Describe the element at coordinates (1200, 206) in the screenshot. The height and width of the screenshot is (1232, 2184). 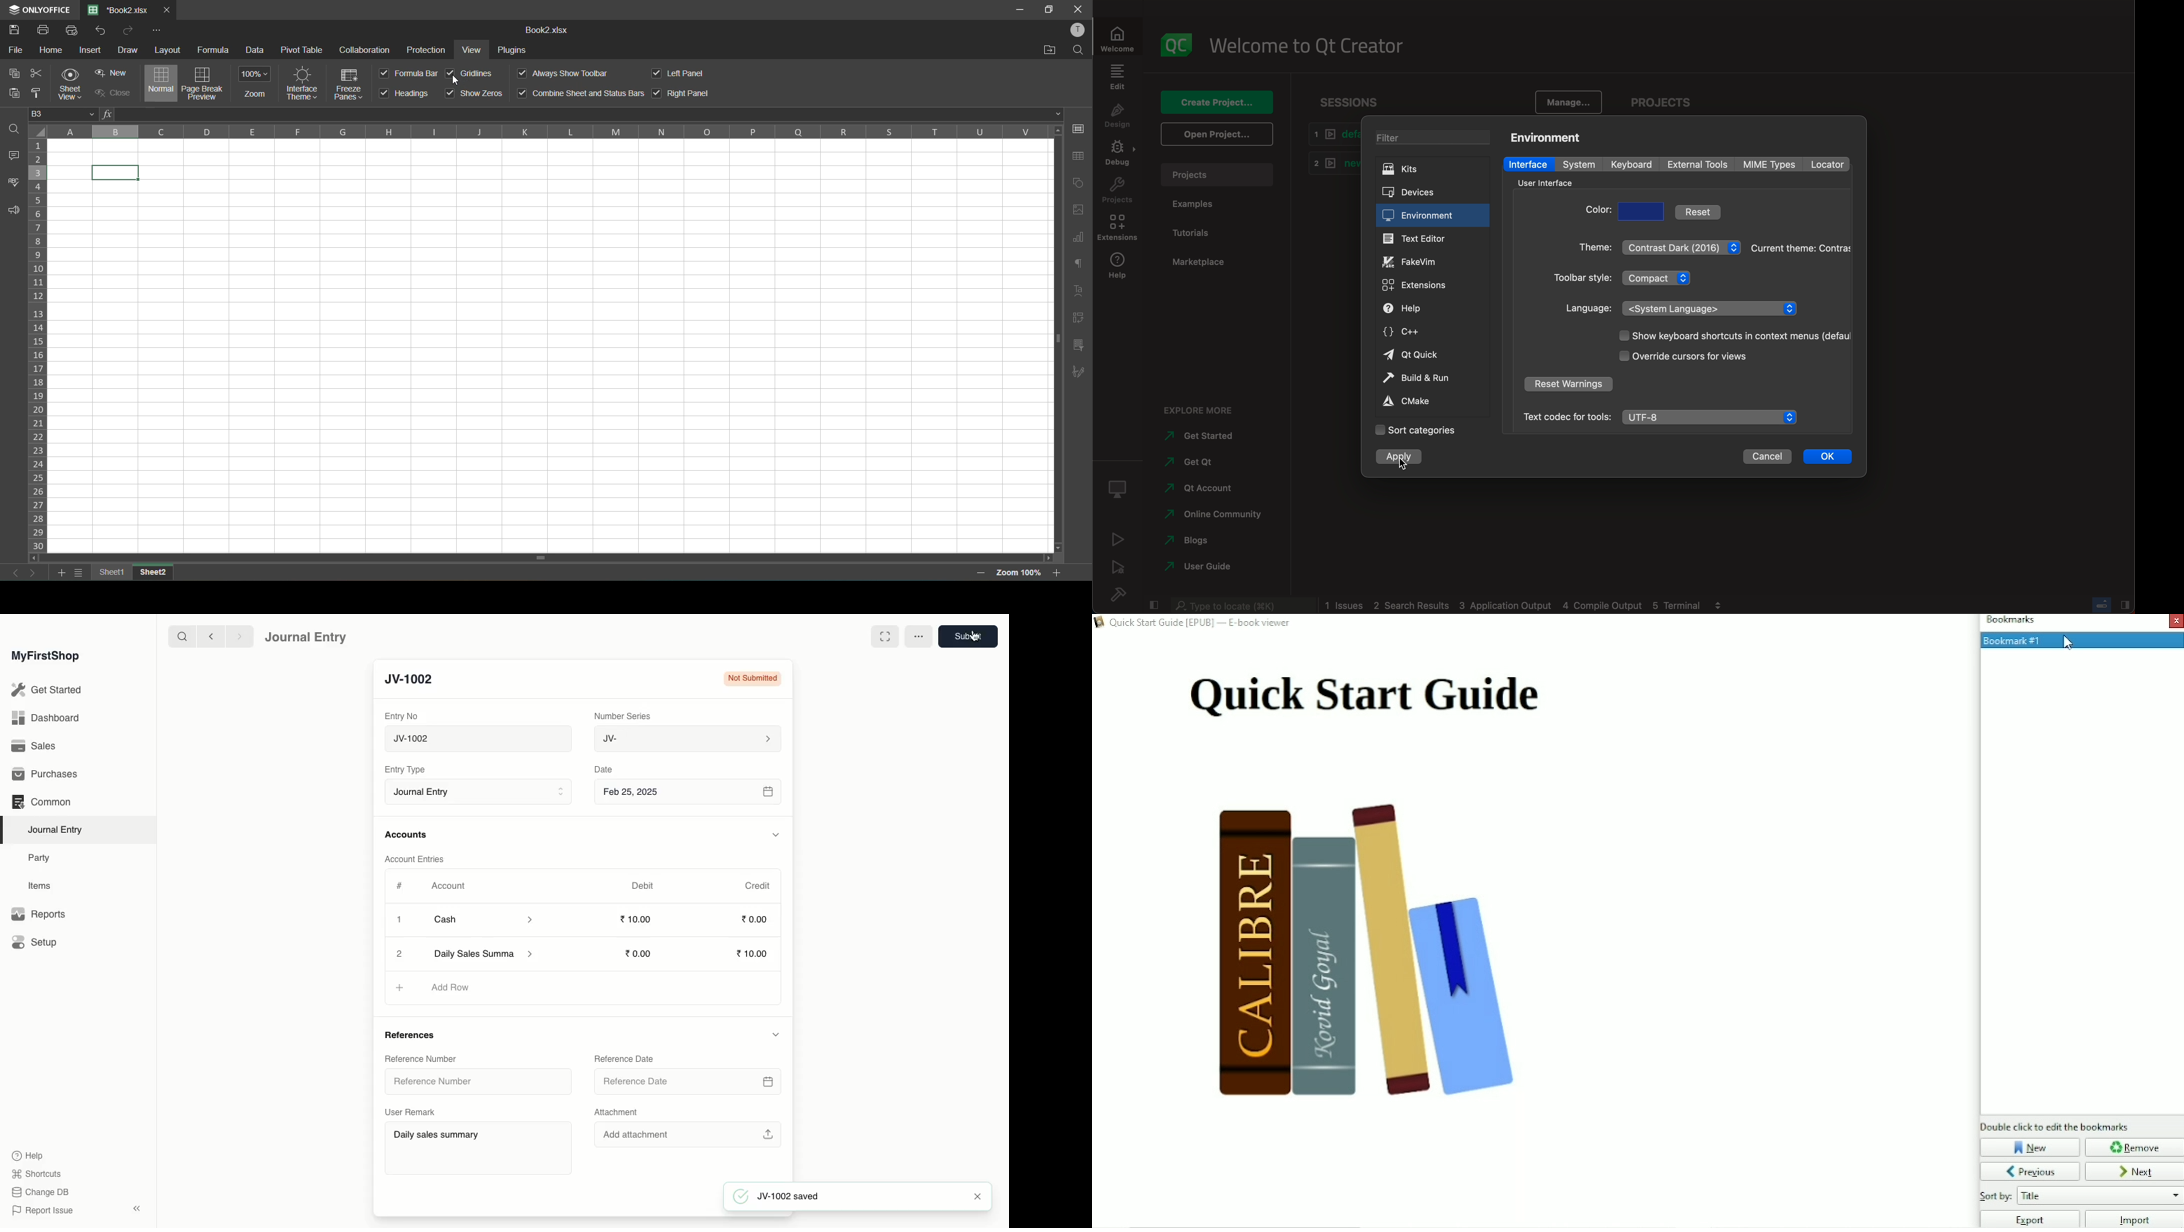
I see `examples` at that location.